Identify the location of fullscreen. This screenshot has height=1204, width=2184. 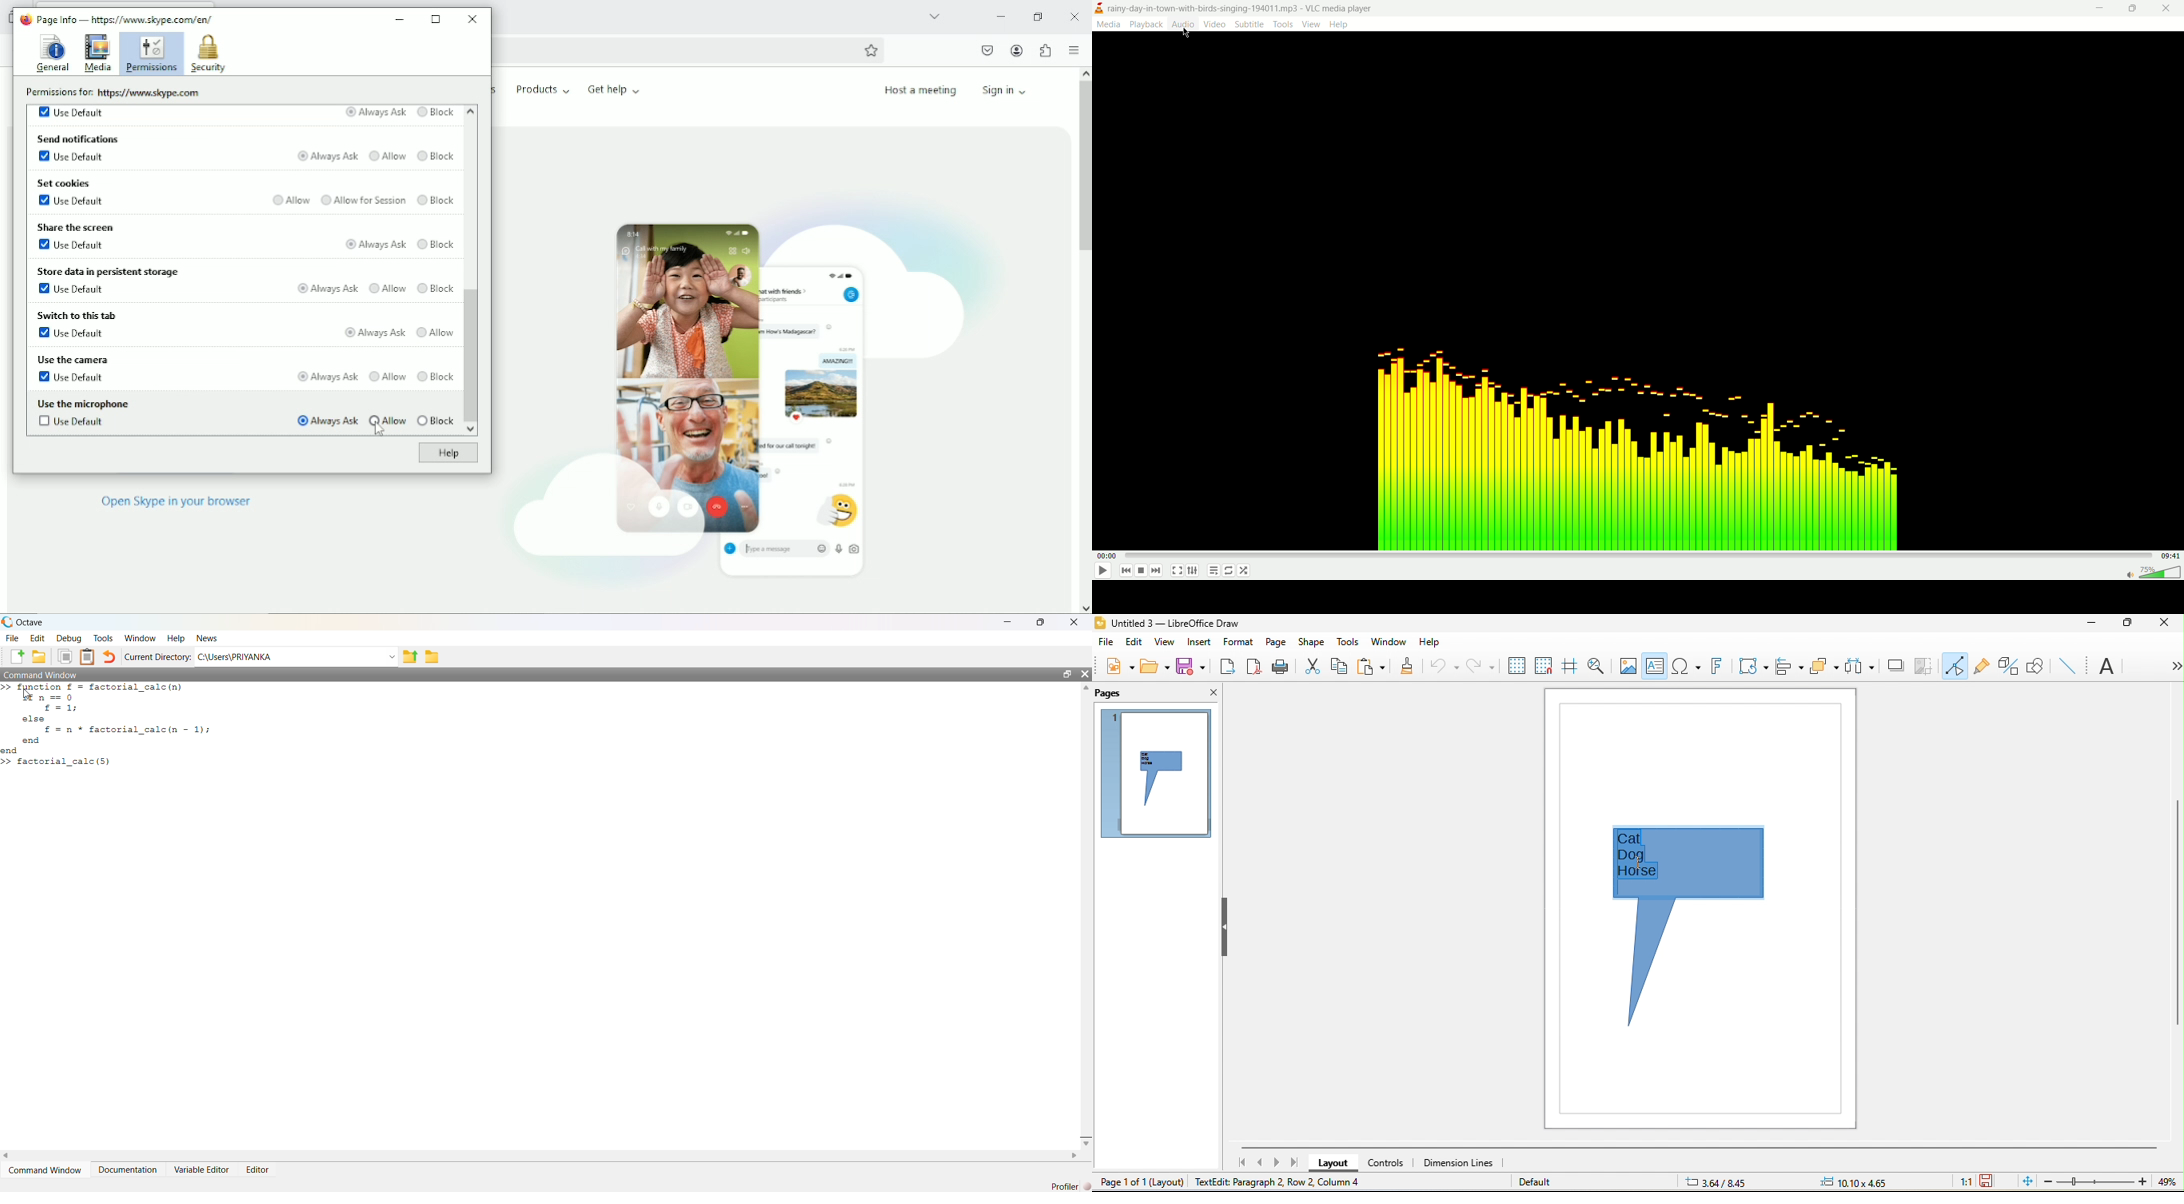
(1177, 572).